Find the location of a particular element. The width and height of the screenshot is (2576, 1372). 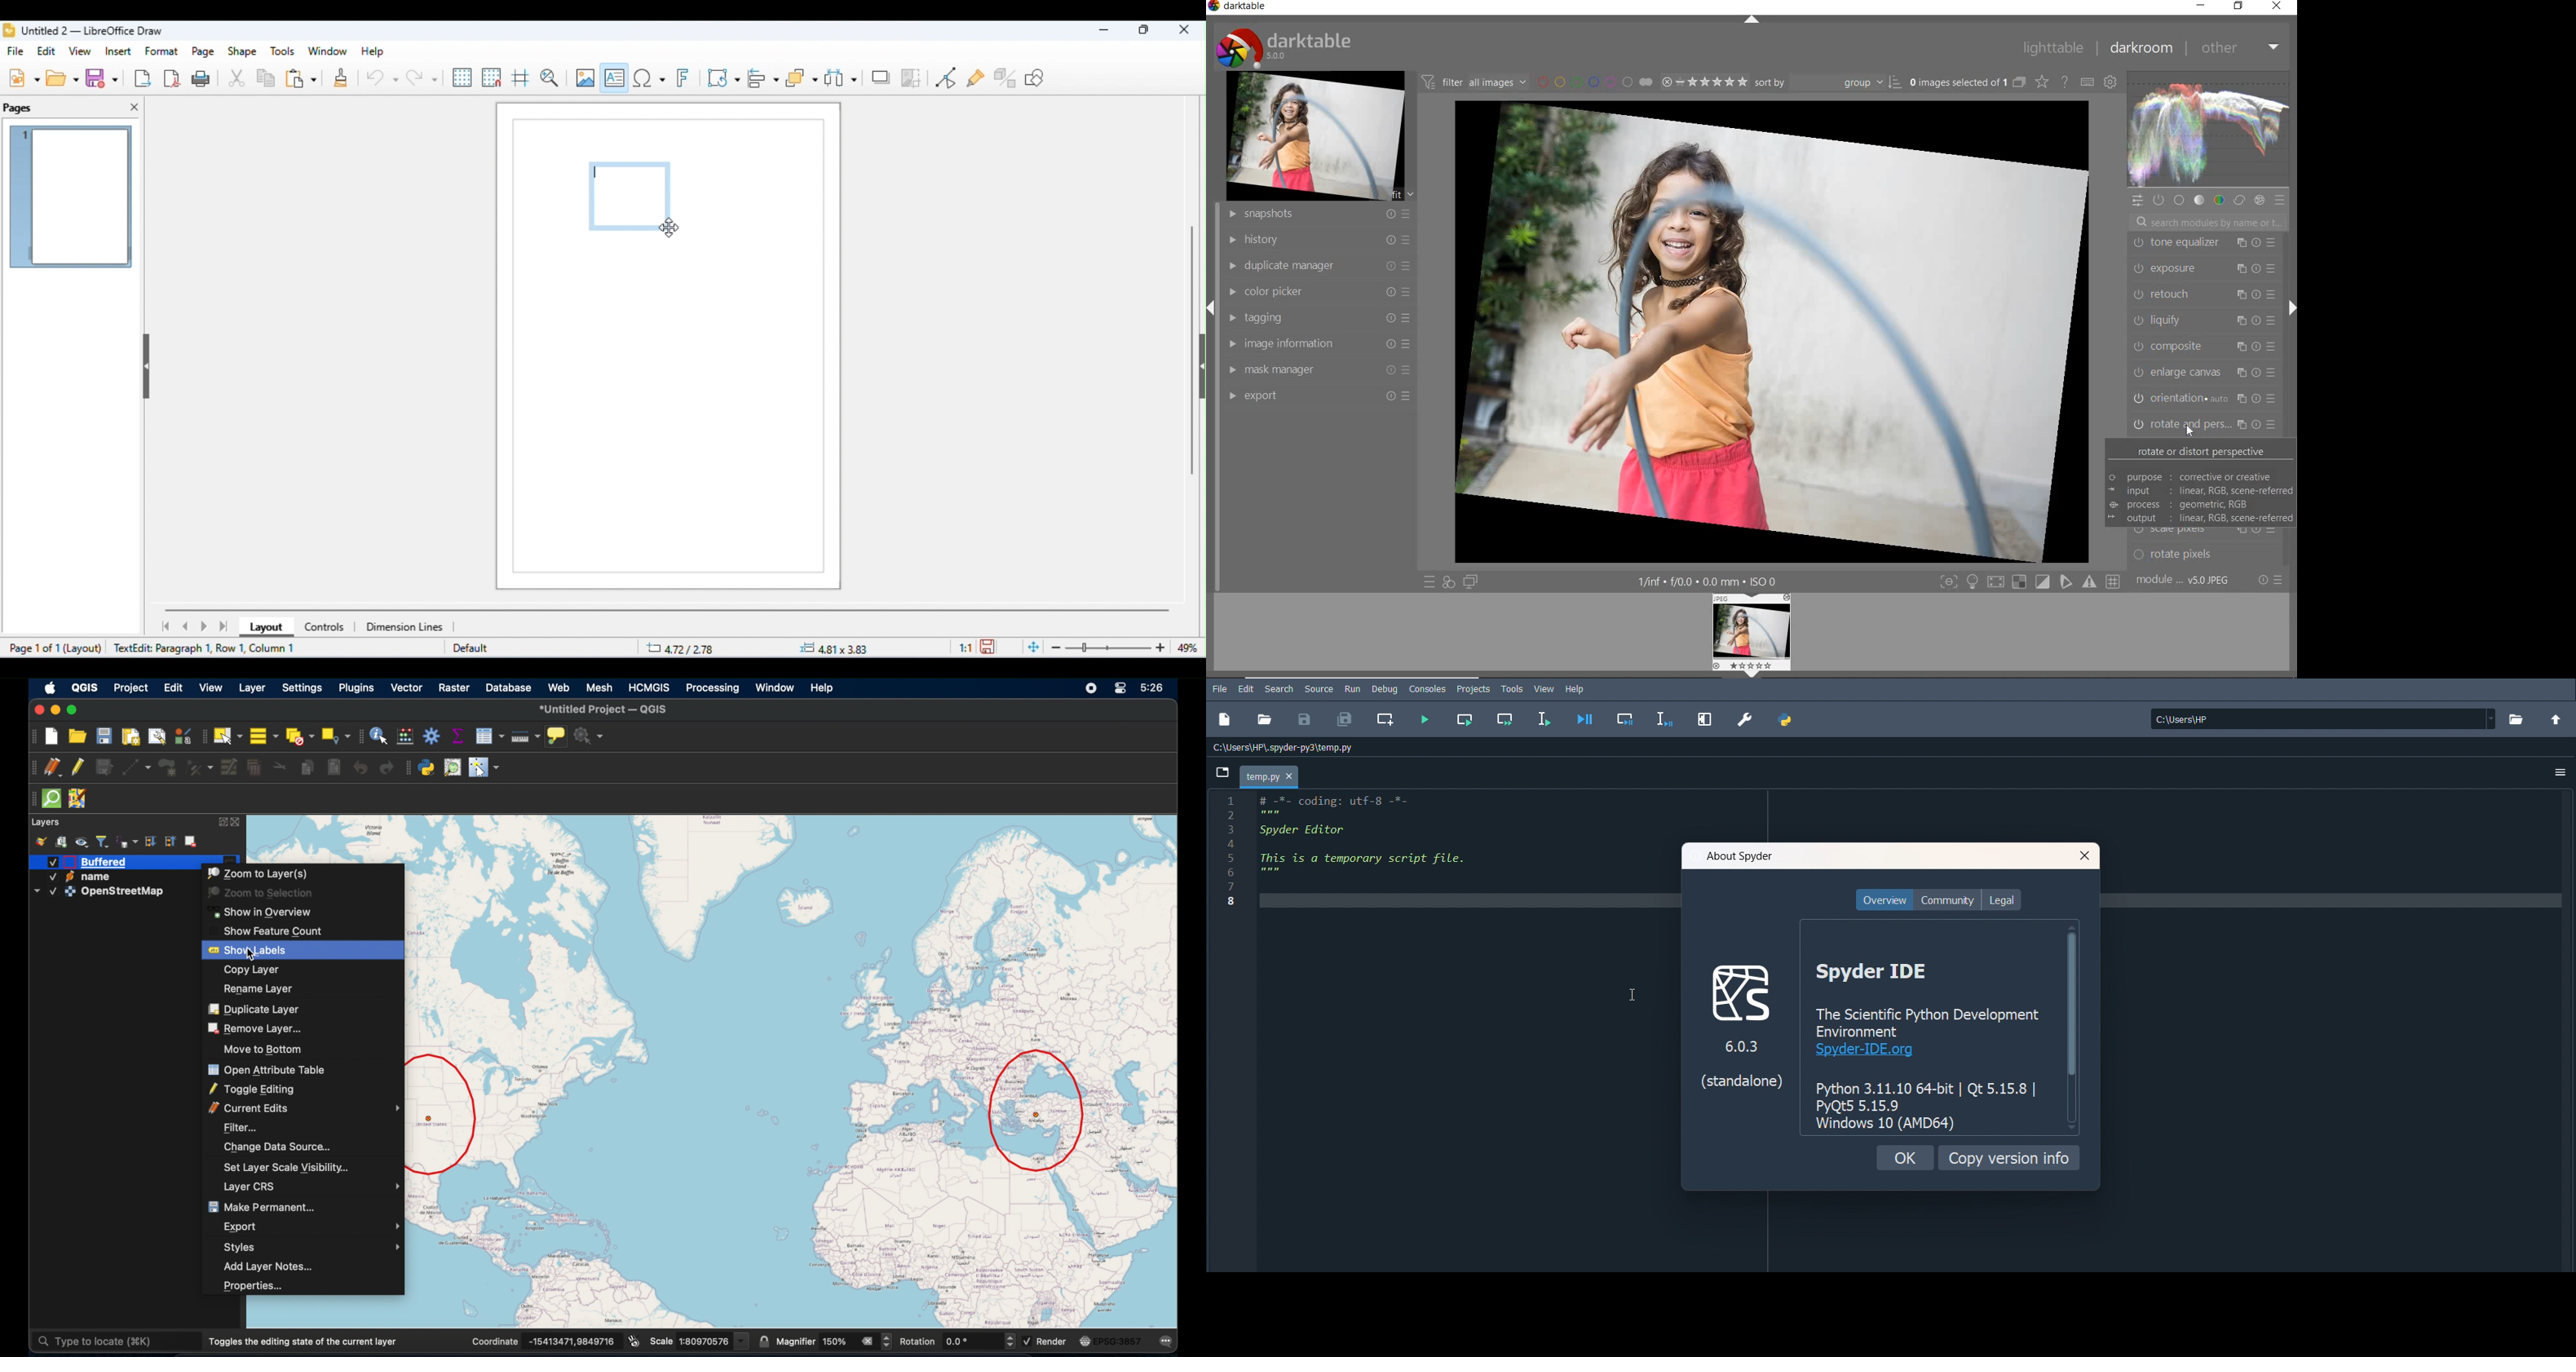

render is located at coordinates (1052, 1340).